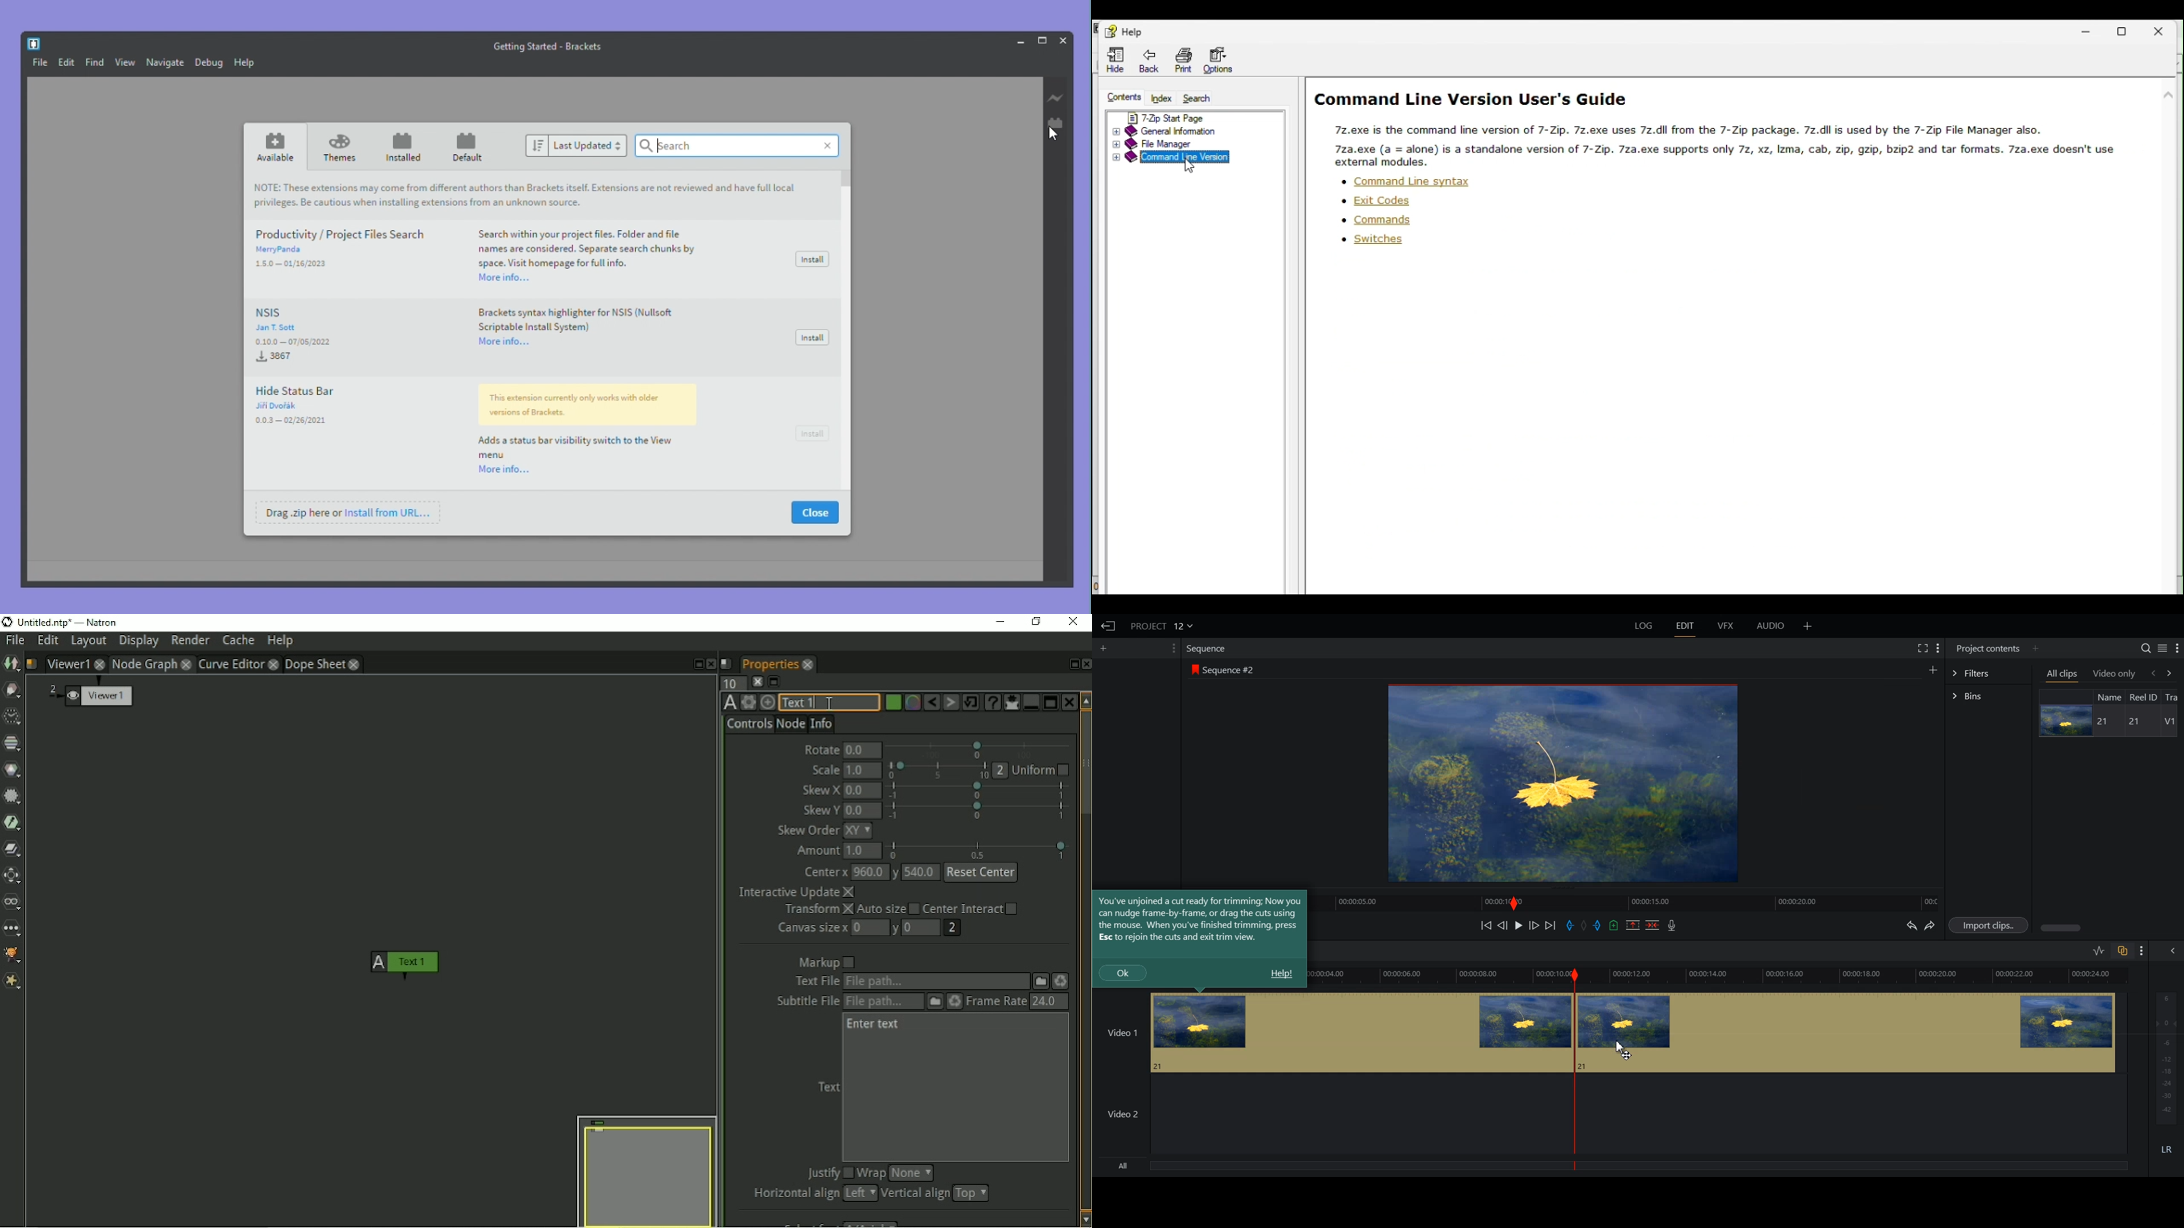 The height and width of the screenshot is (1232, 2184). What do you see at coordinates (1519, 925) in the screenshot?
I see `Play` at bounding box center [1519, 925].